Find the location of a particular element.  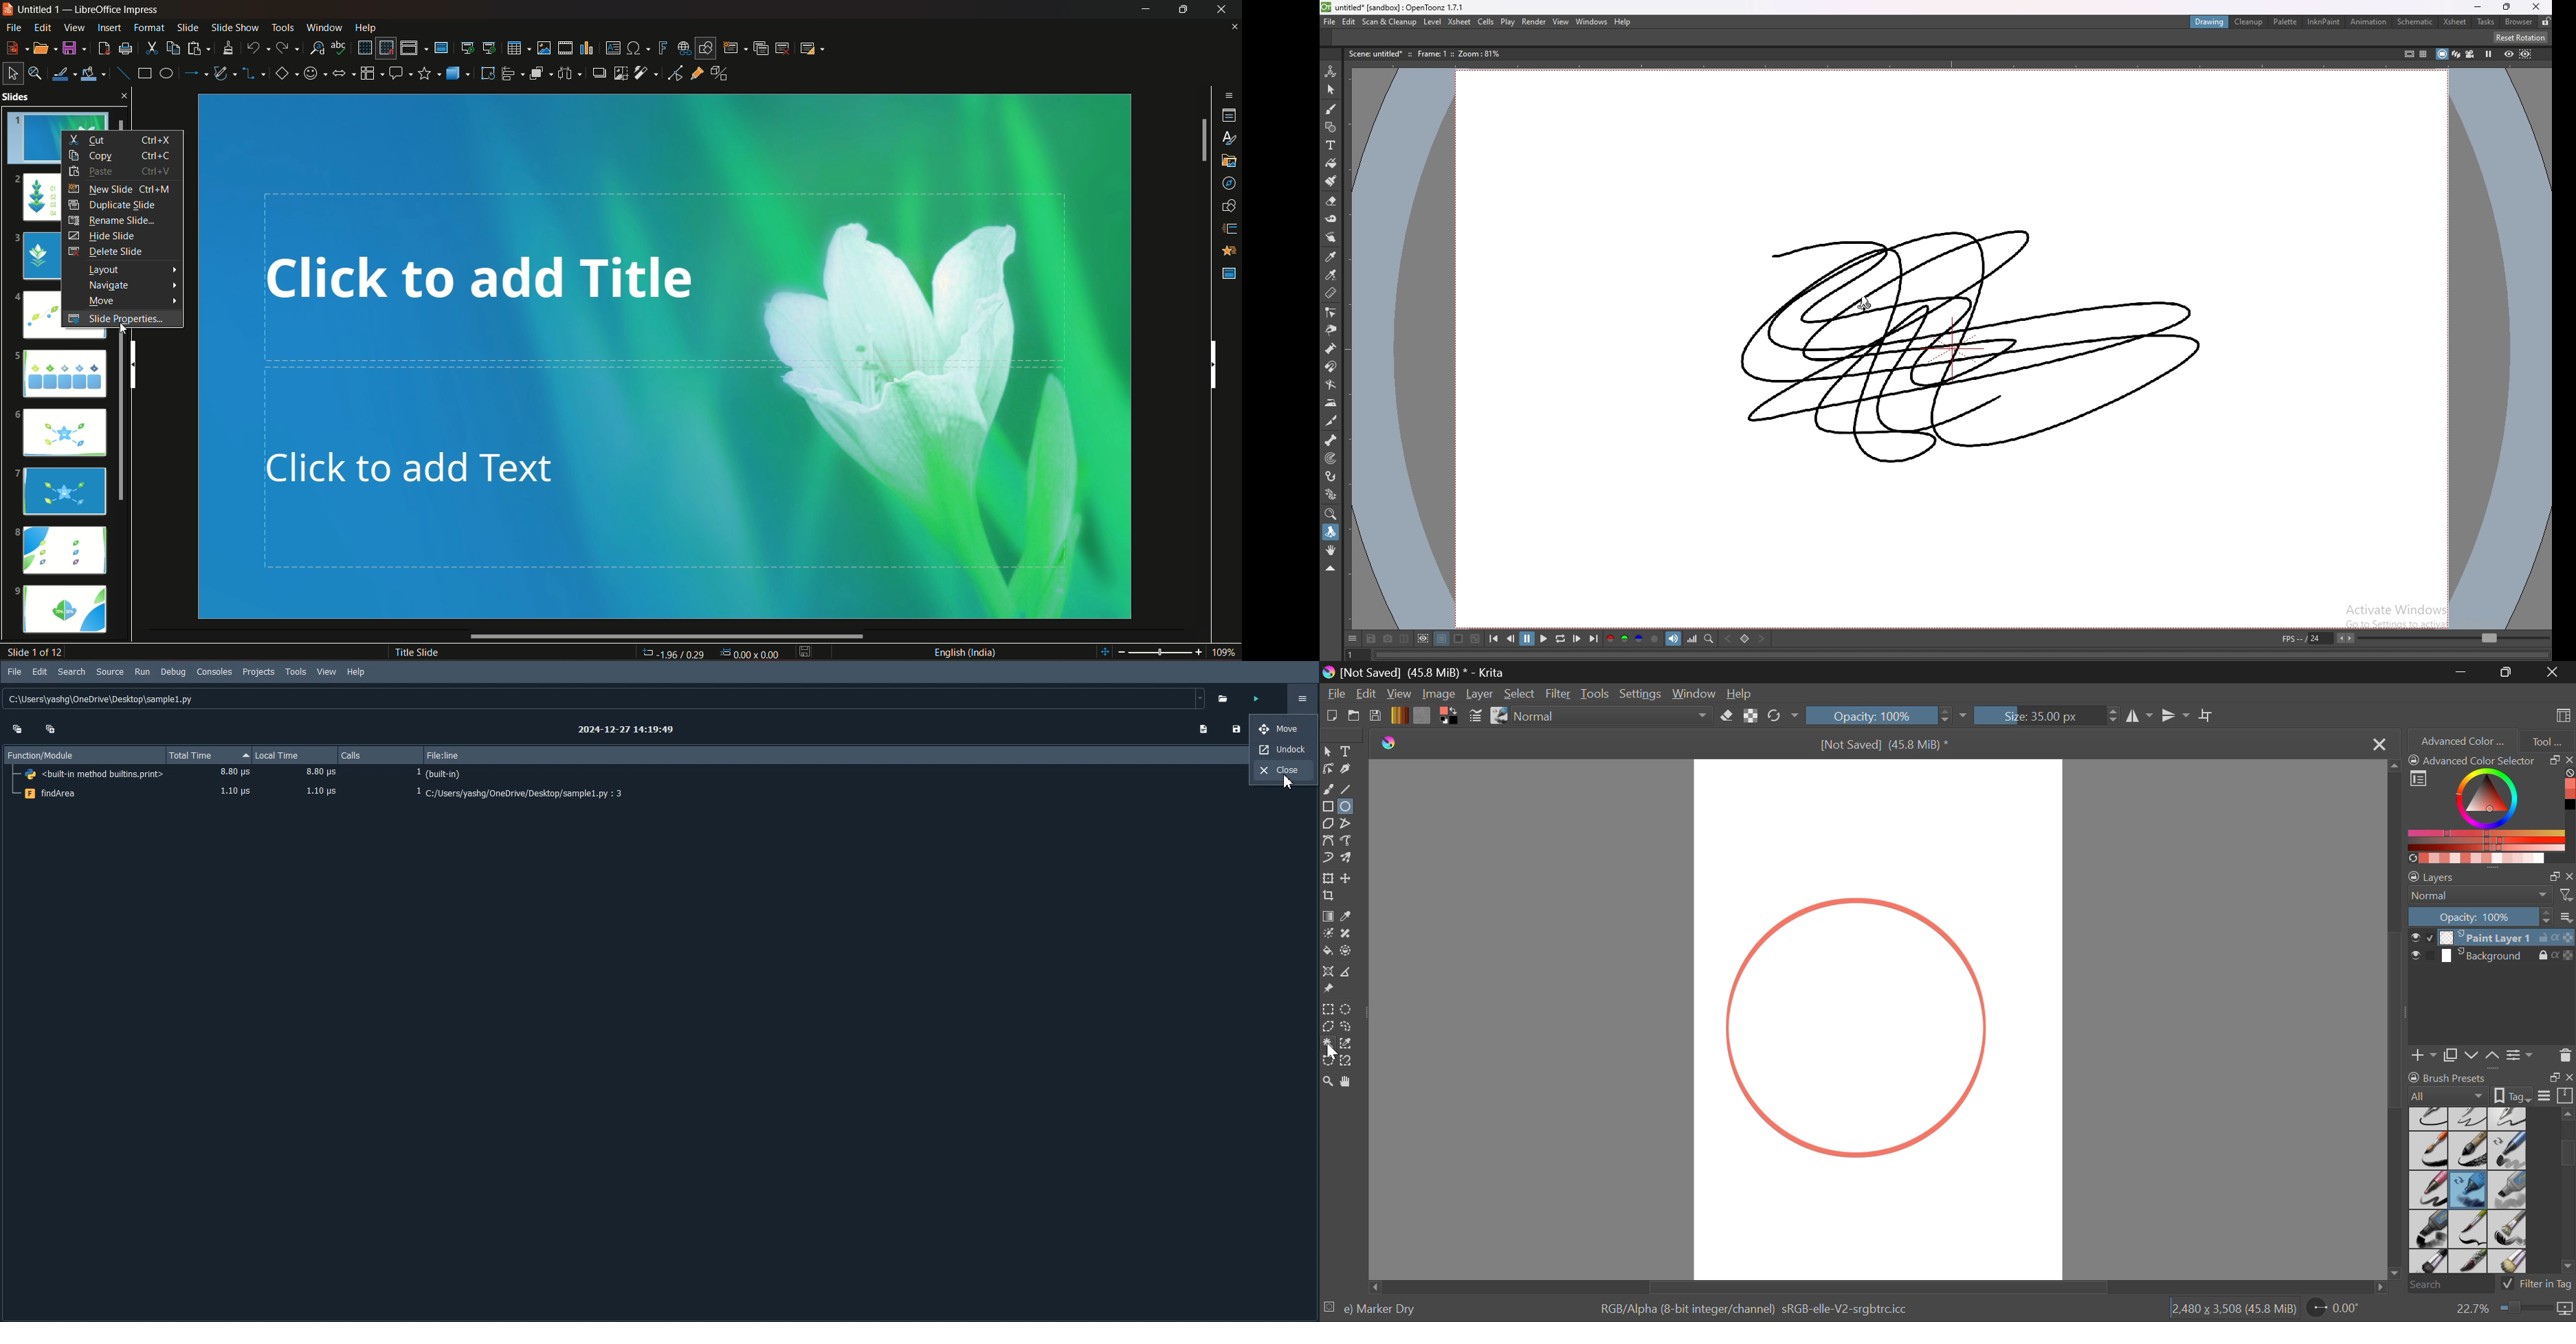

Elipses Selected is located at coordinates (1348, 806).